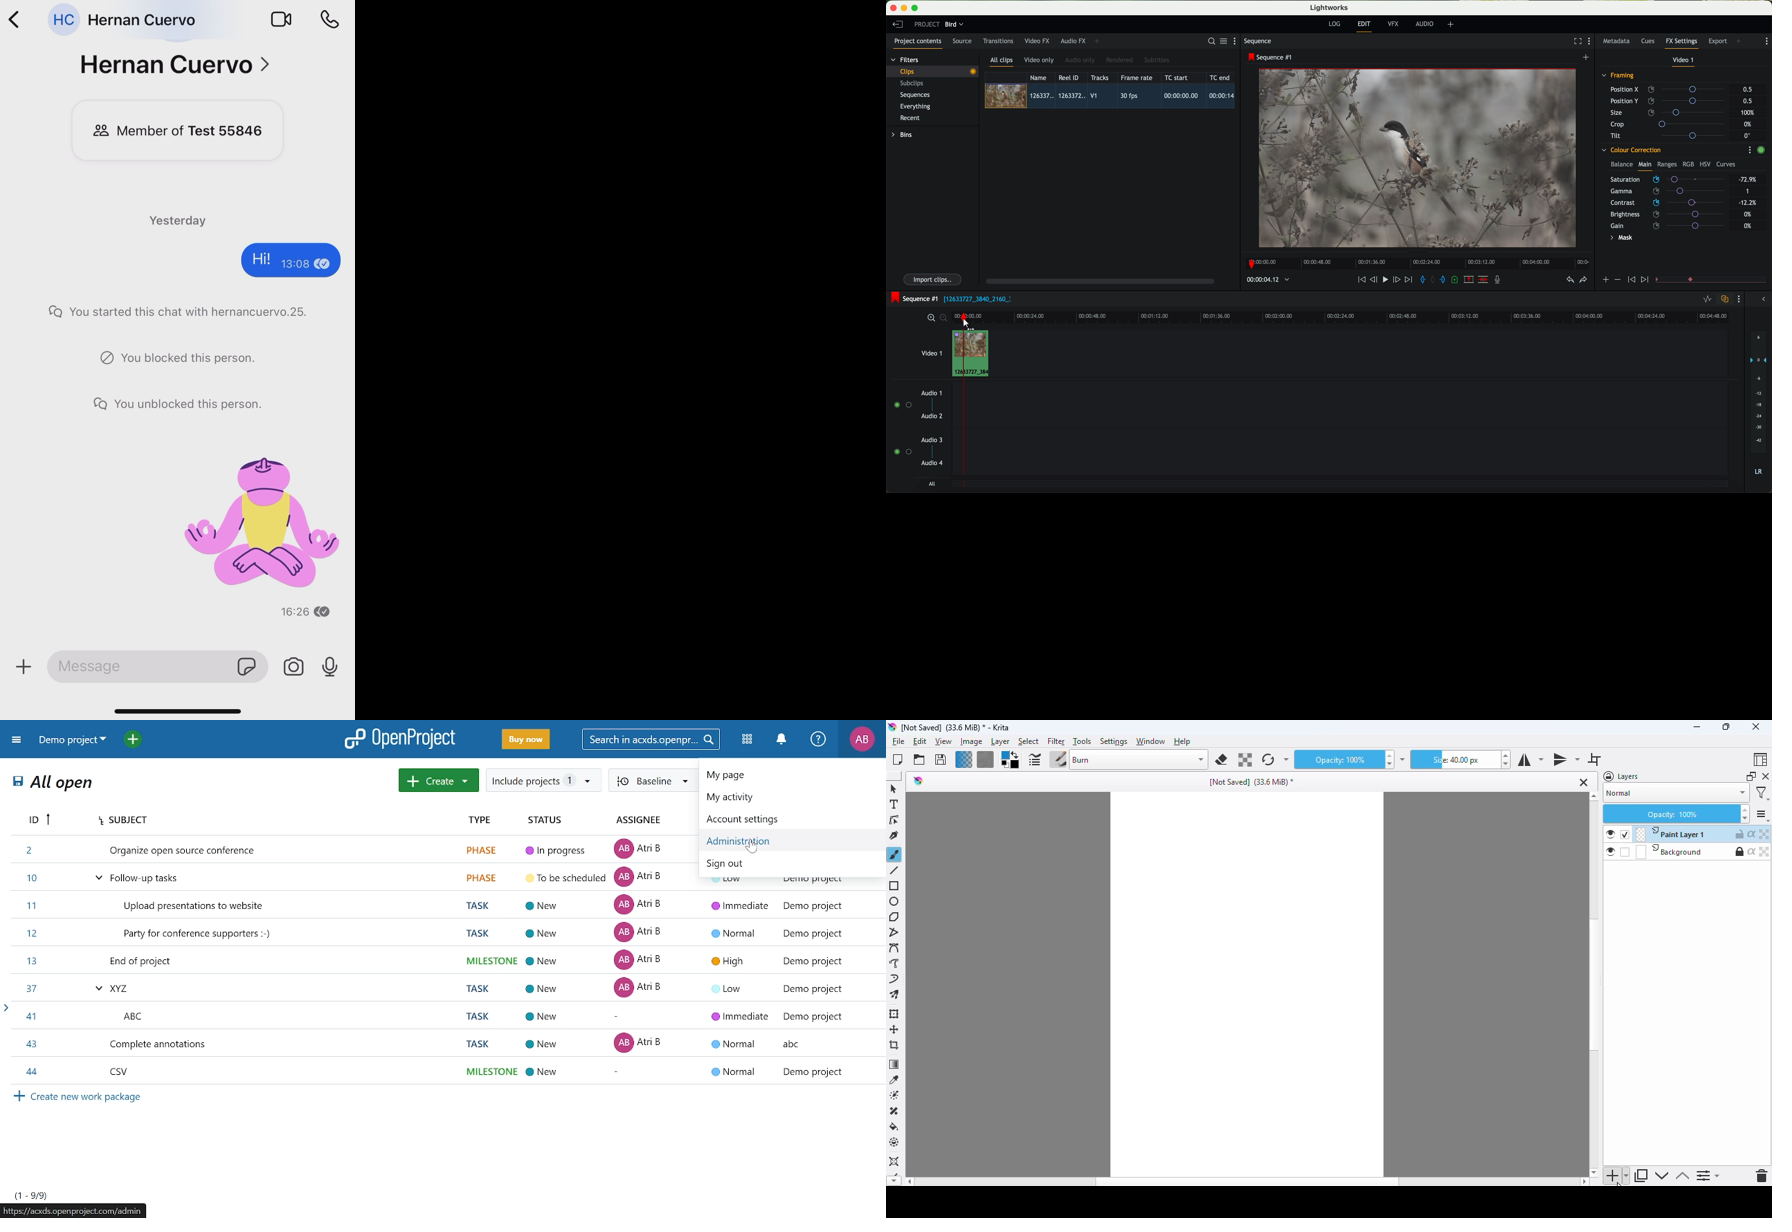 This screenshot has height=1232, width=1792. I want to click on ellipse tool, so click(894, 902).